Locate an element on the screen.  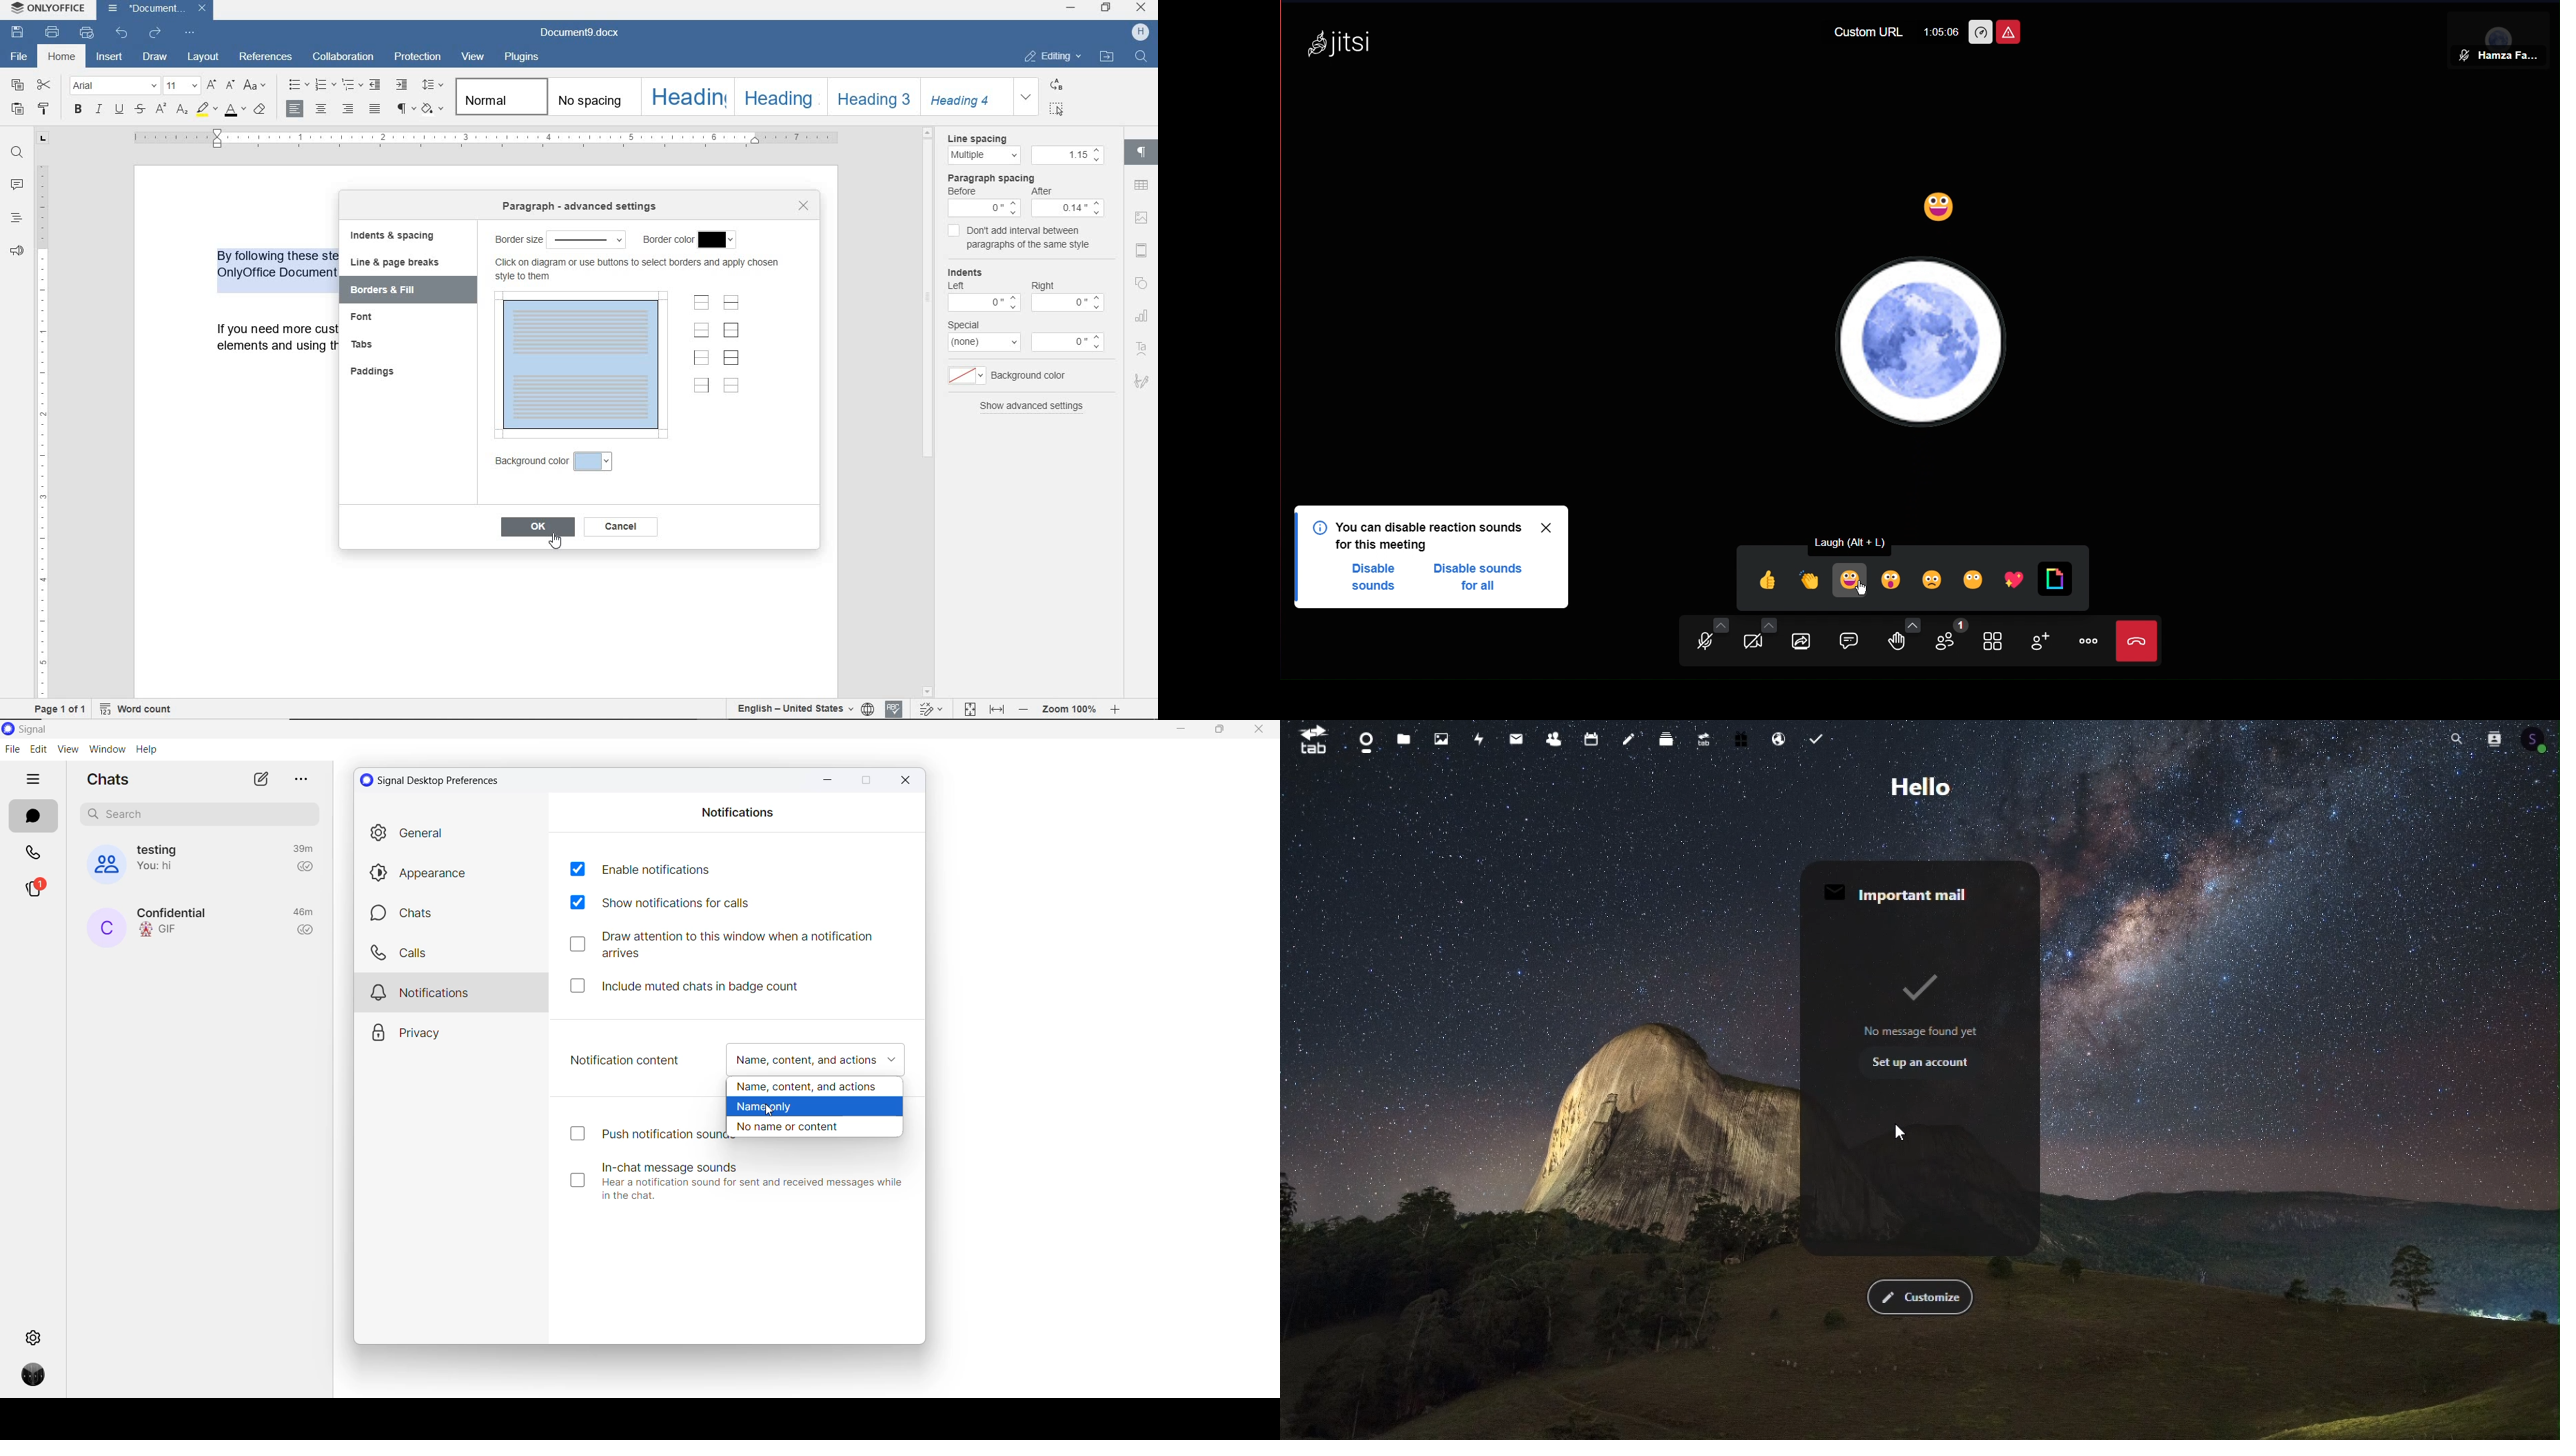
paddings is located at coordinates (377, 372).